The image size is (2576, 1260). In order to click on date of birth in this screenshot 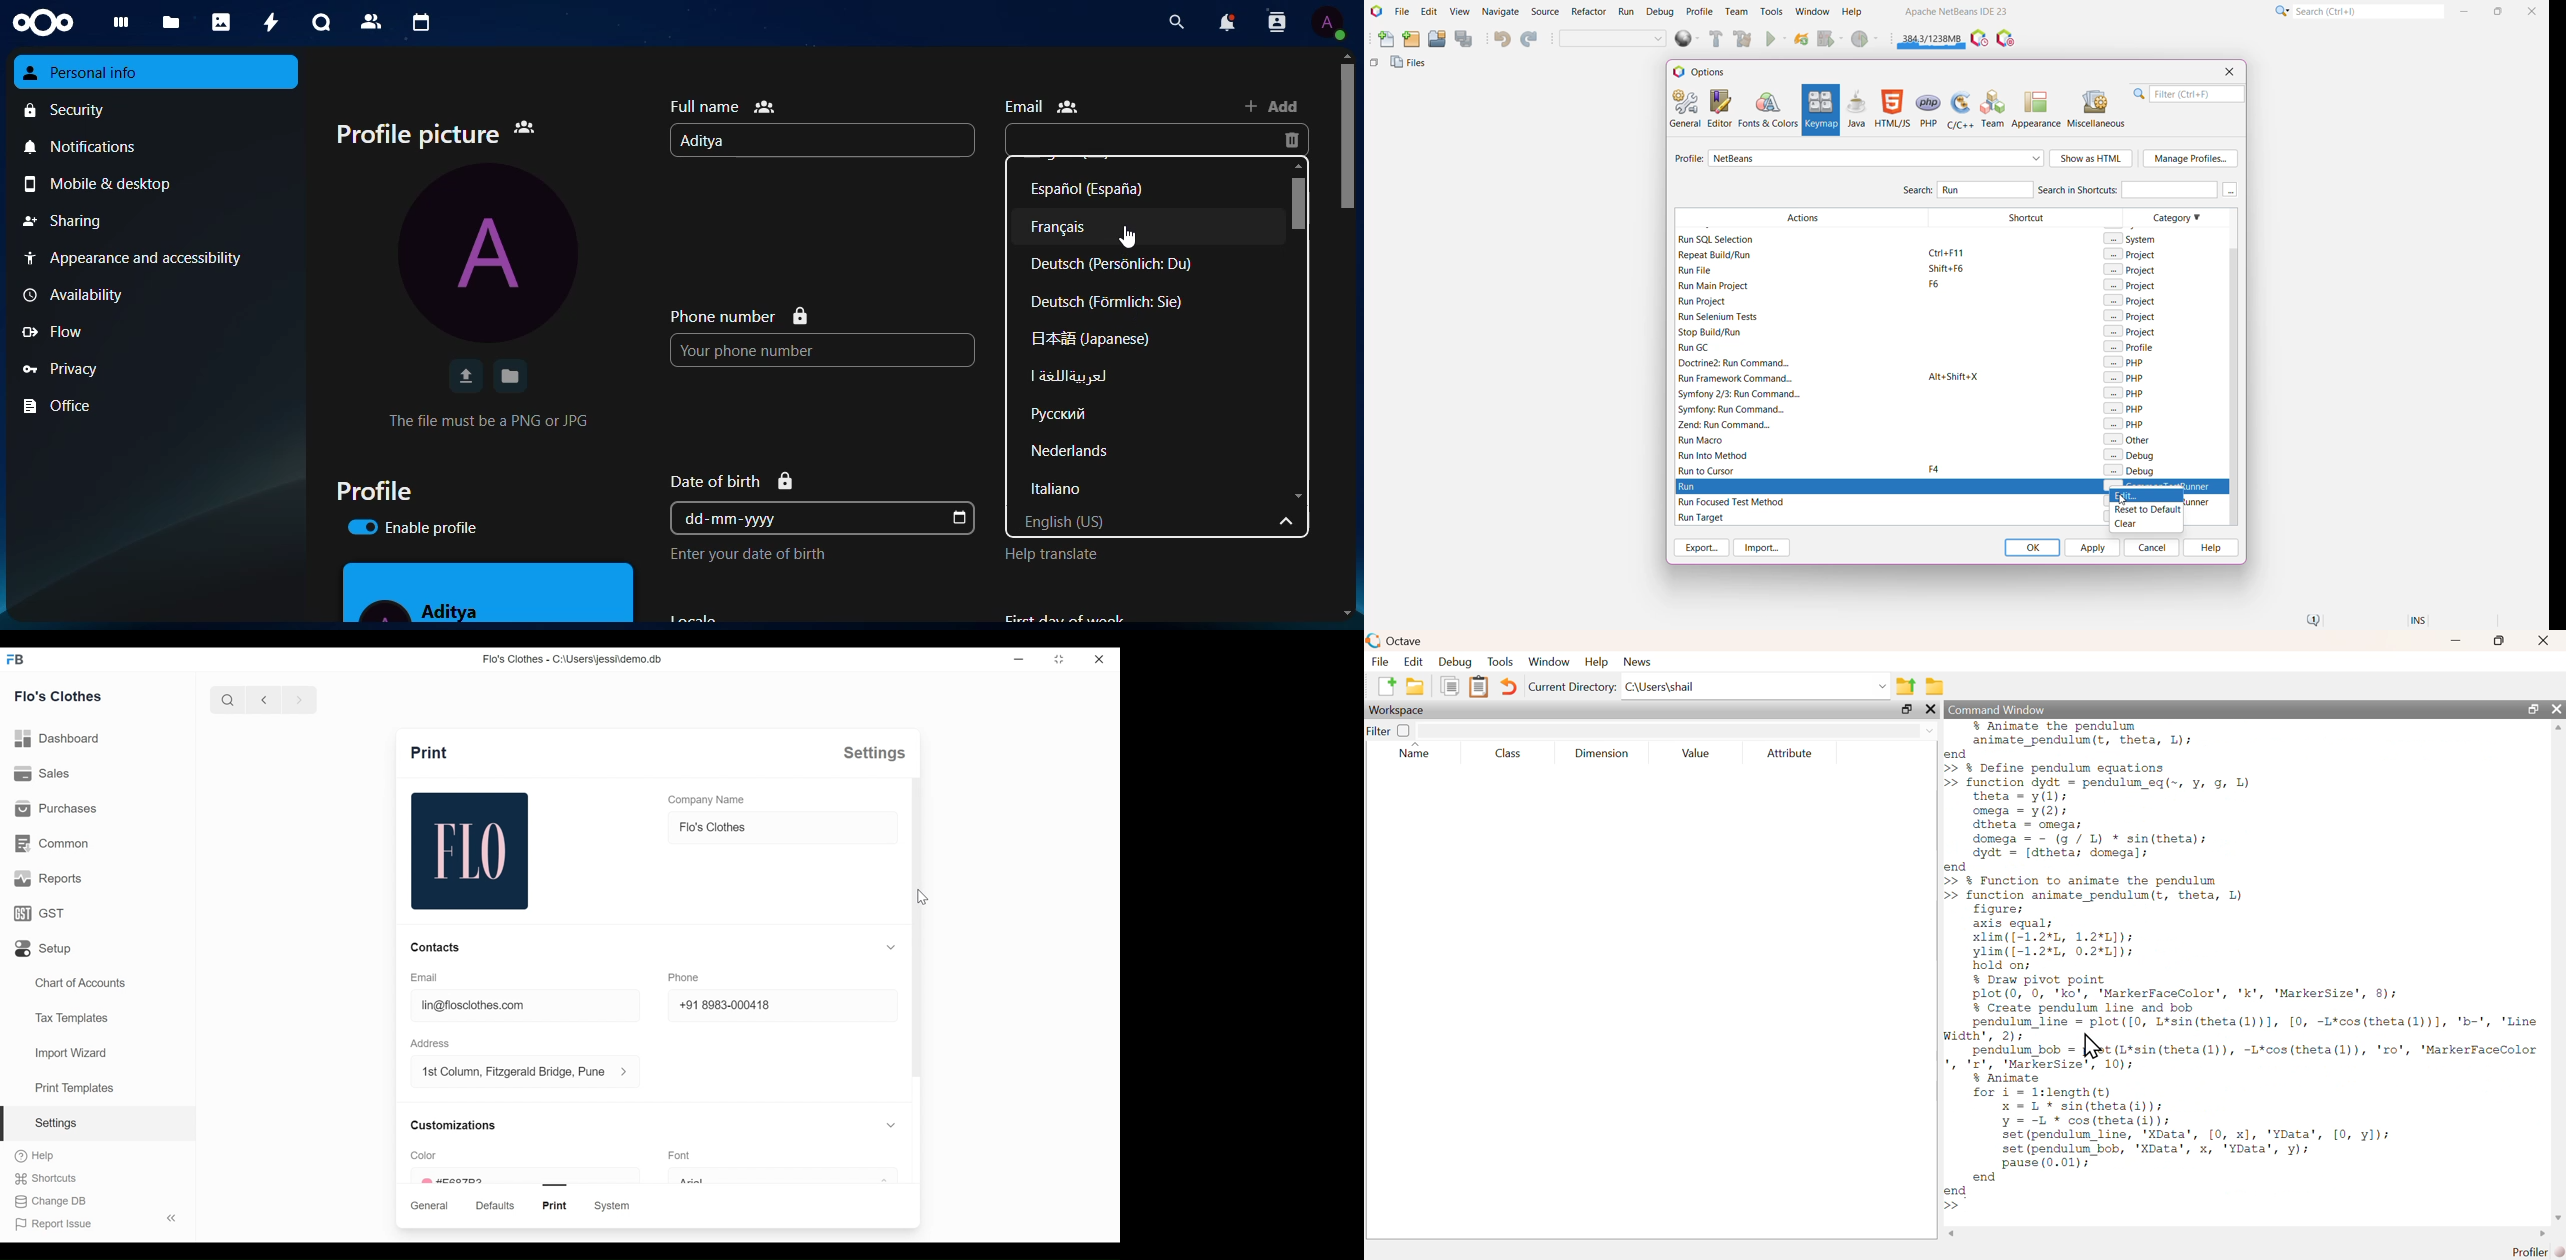, I will do `click(737, 479)`.